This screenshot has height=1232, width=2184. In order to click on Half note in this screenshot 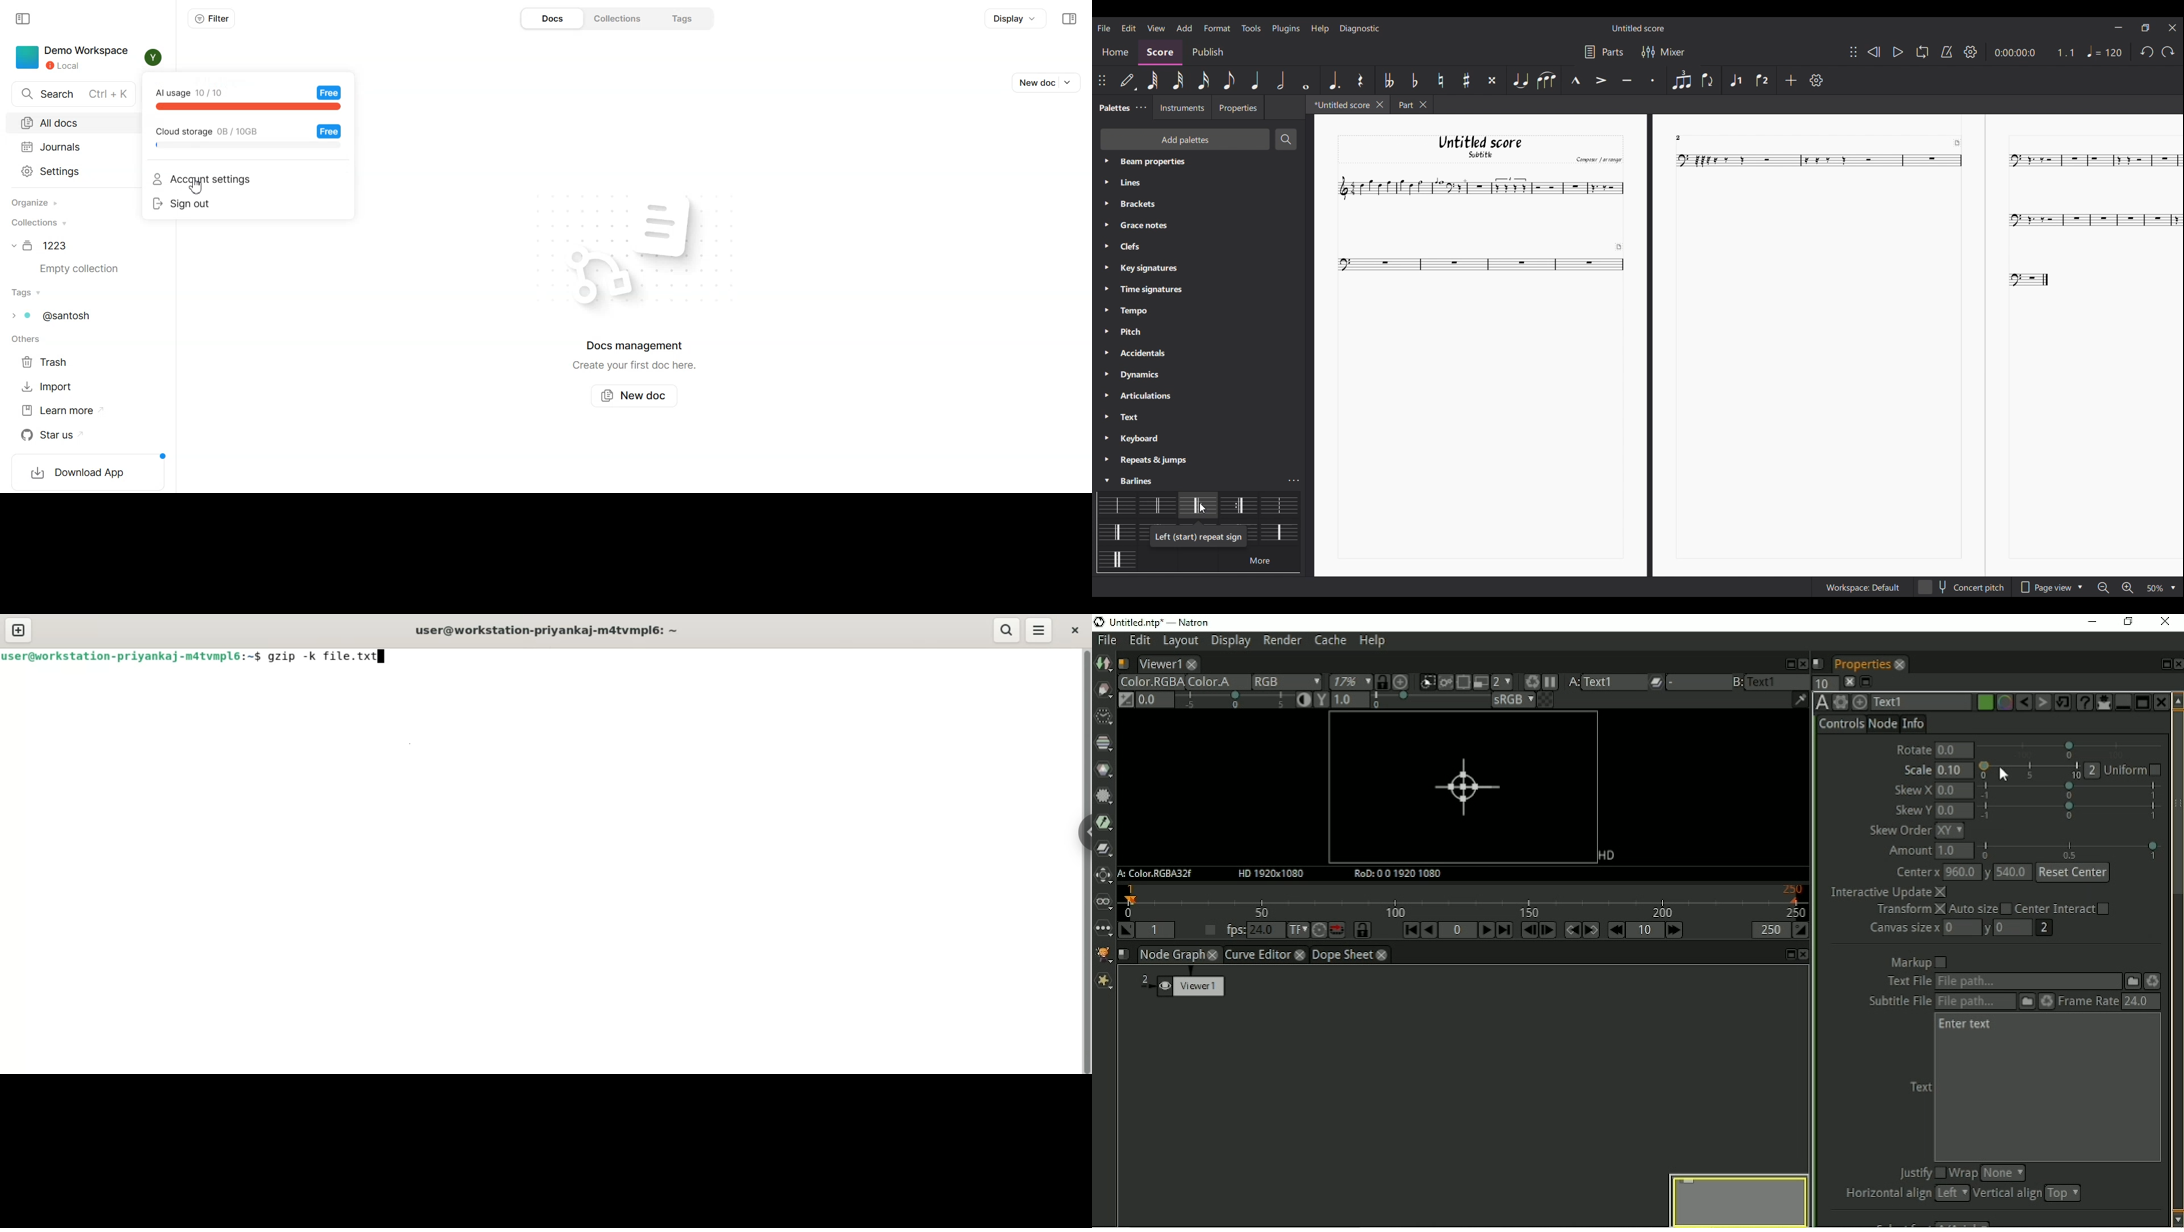, I will do `click(1281, 80)`.